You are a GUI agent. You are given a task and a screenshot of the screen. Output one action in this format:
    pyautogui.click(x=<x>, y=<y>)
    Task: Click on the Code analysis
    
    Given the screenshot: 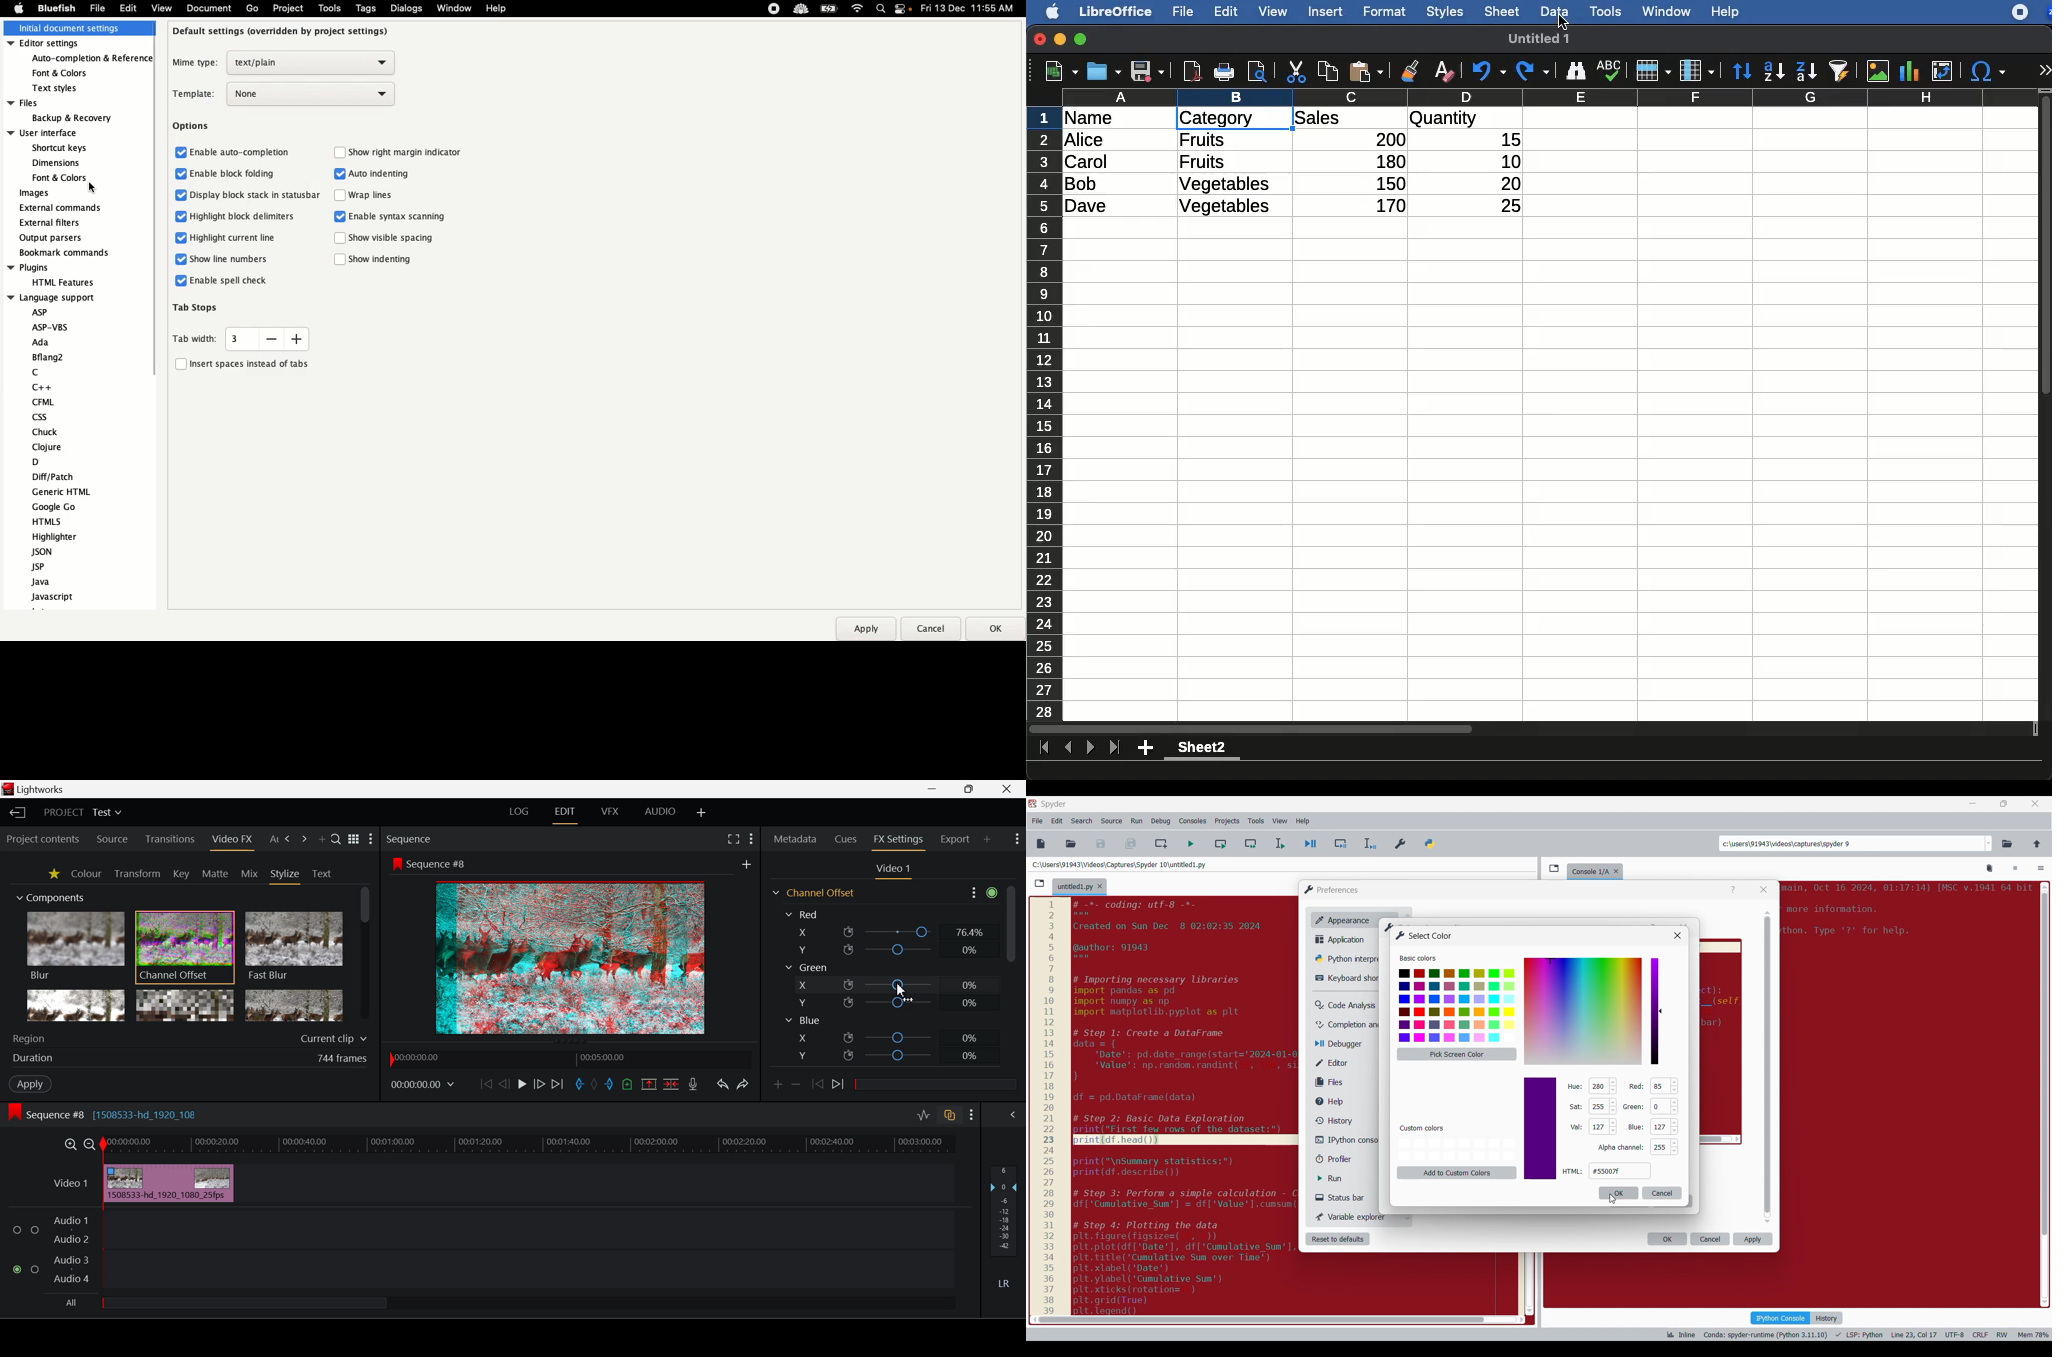 What is the action you would take?
    pyautogui.click(x=1345, y=1006)
    